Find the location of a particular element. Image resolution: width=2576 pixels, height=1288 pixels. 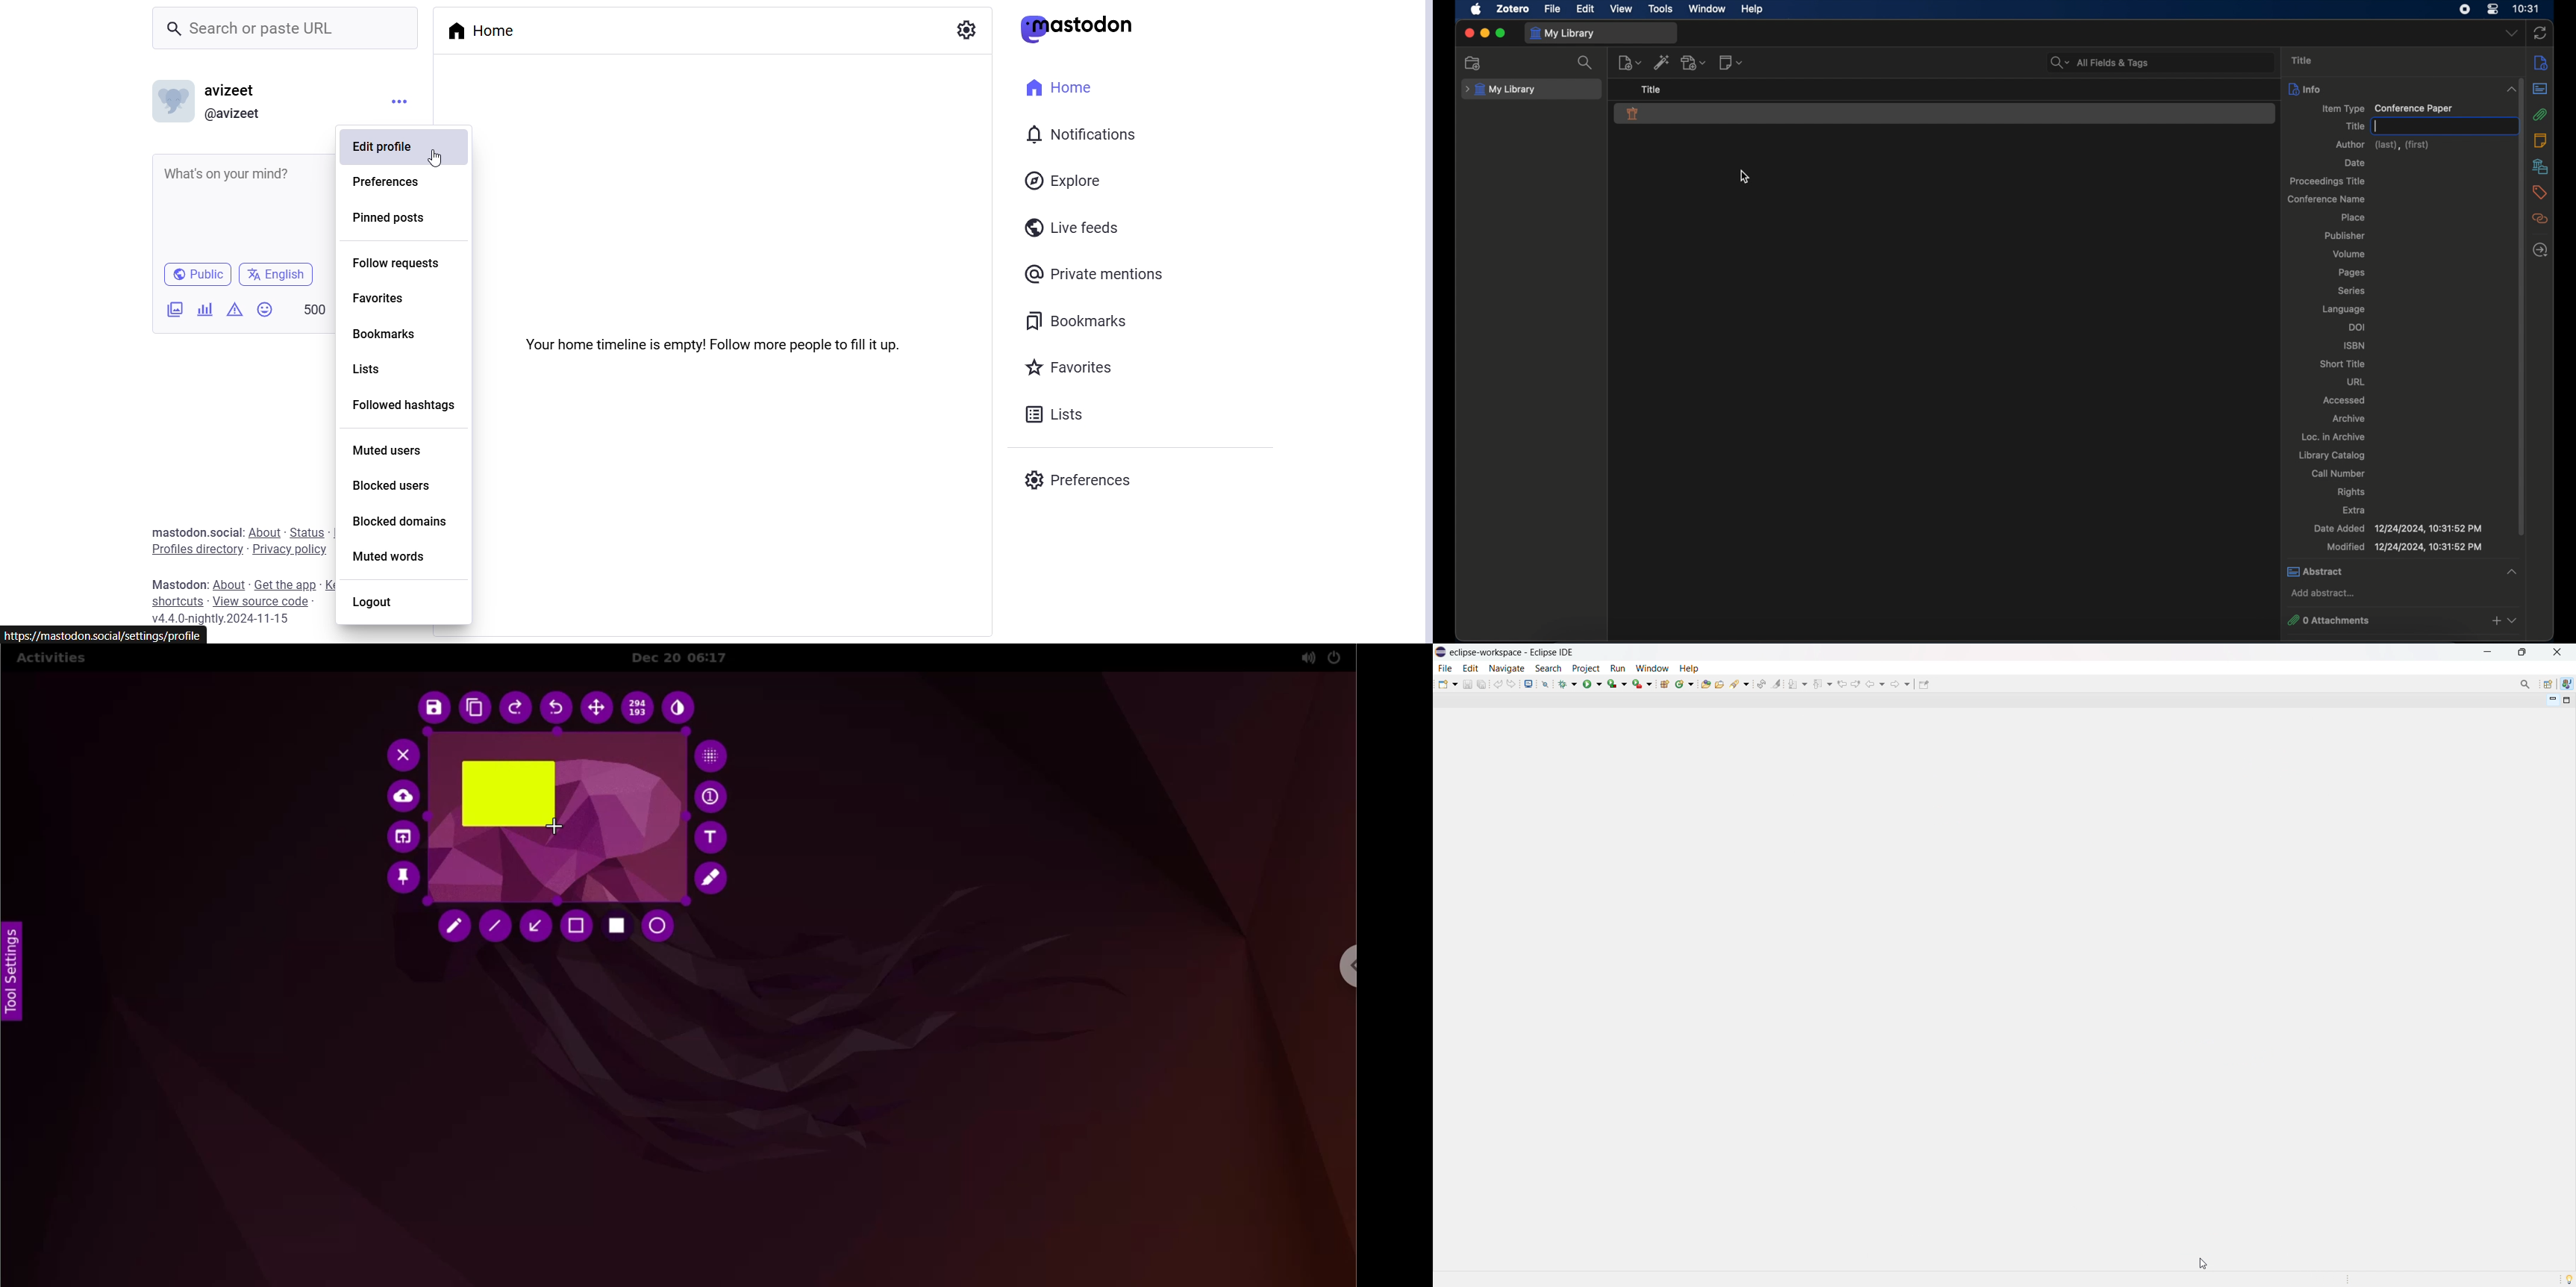

undo  is located at coordinates (558, 709).